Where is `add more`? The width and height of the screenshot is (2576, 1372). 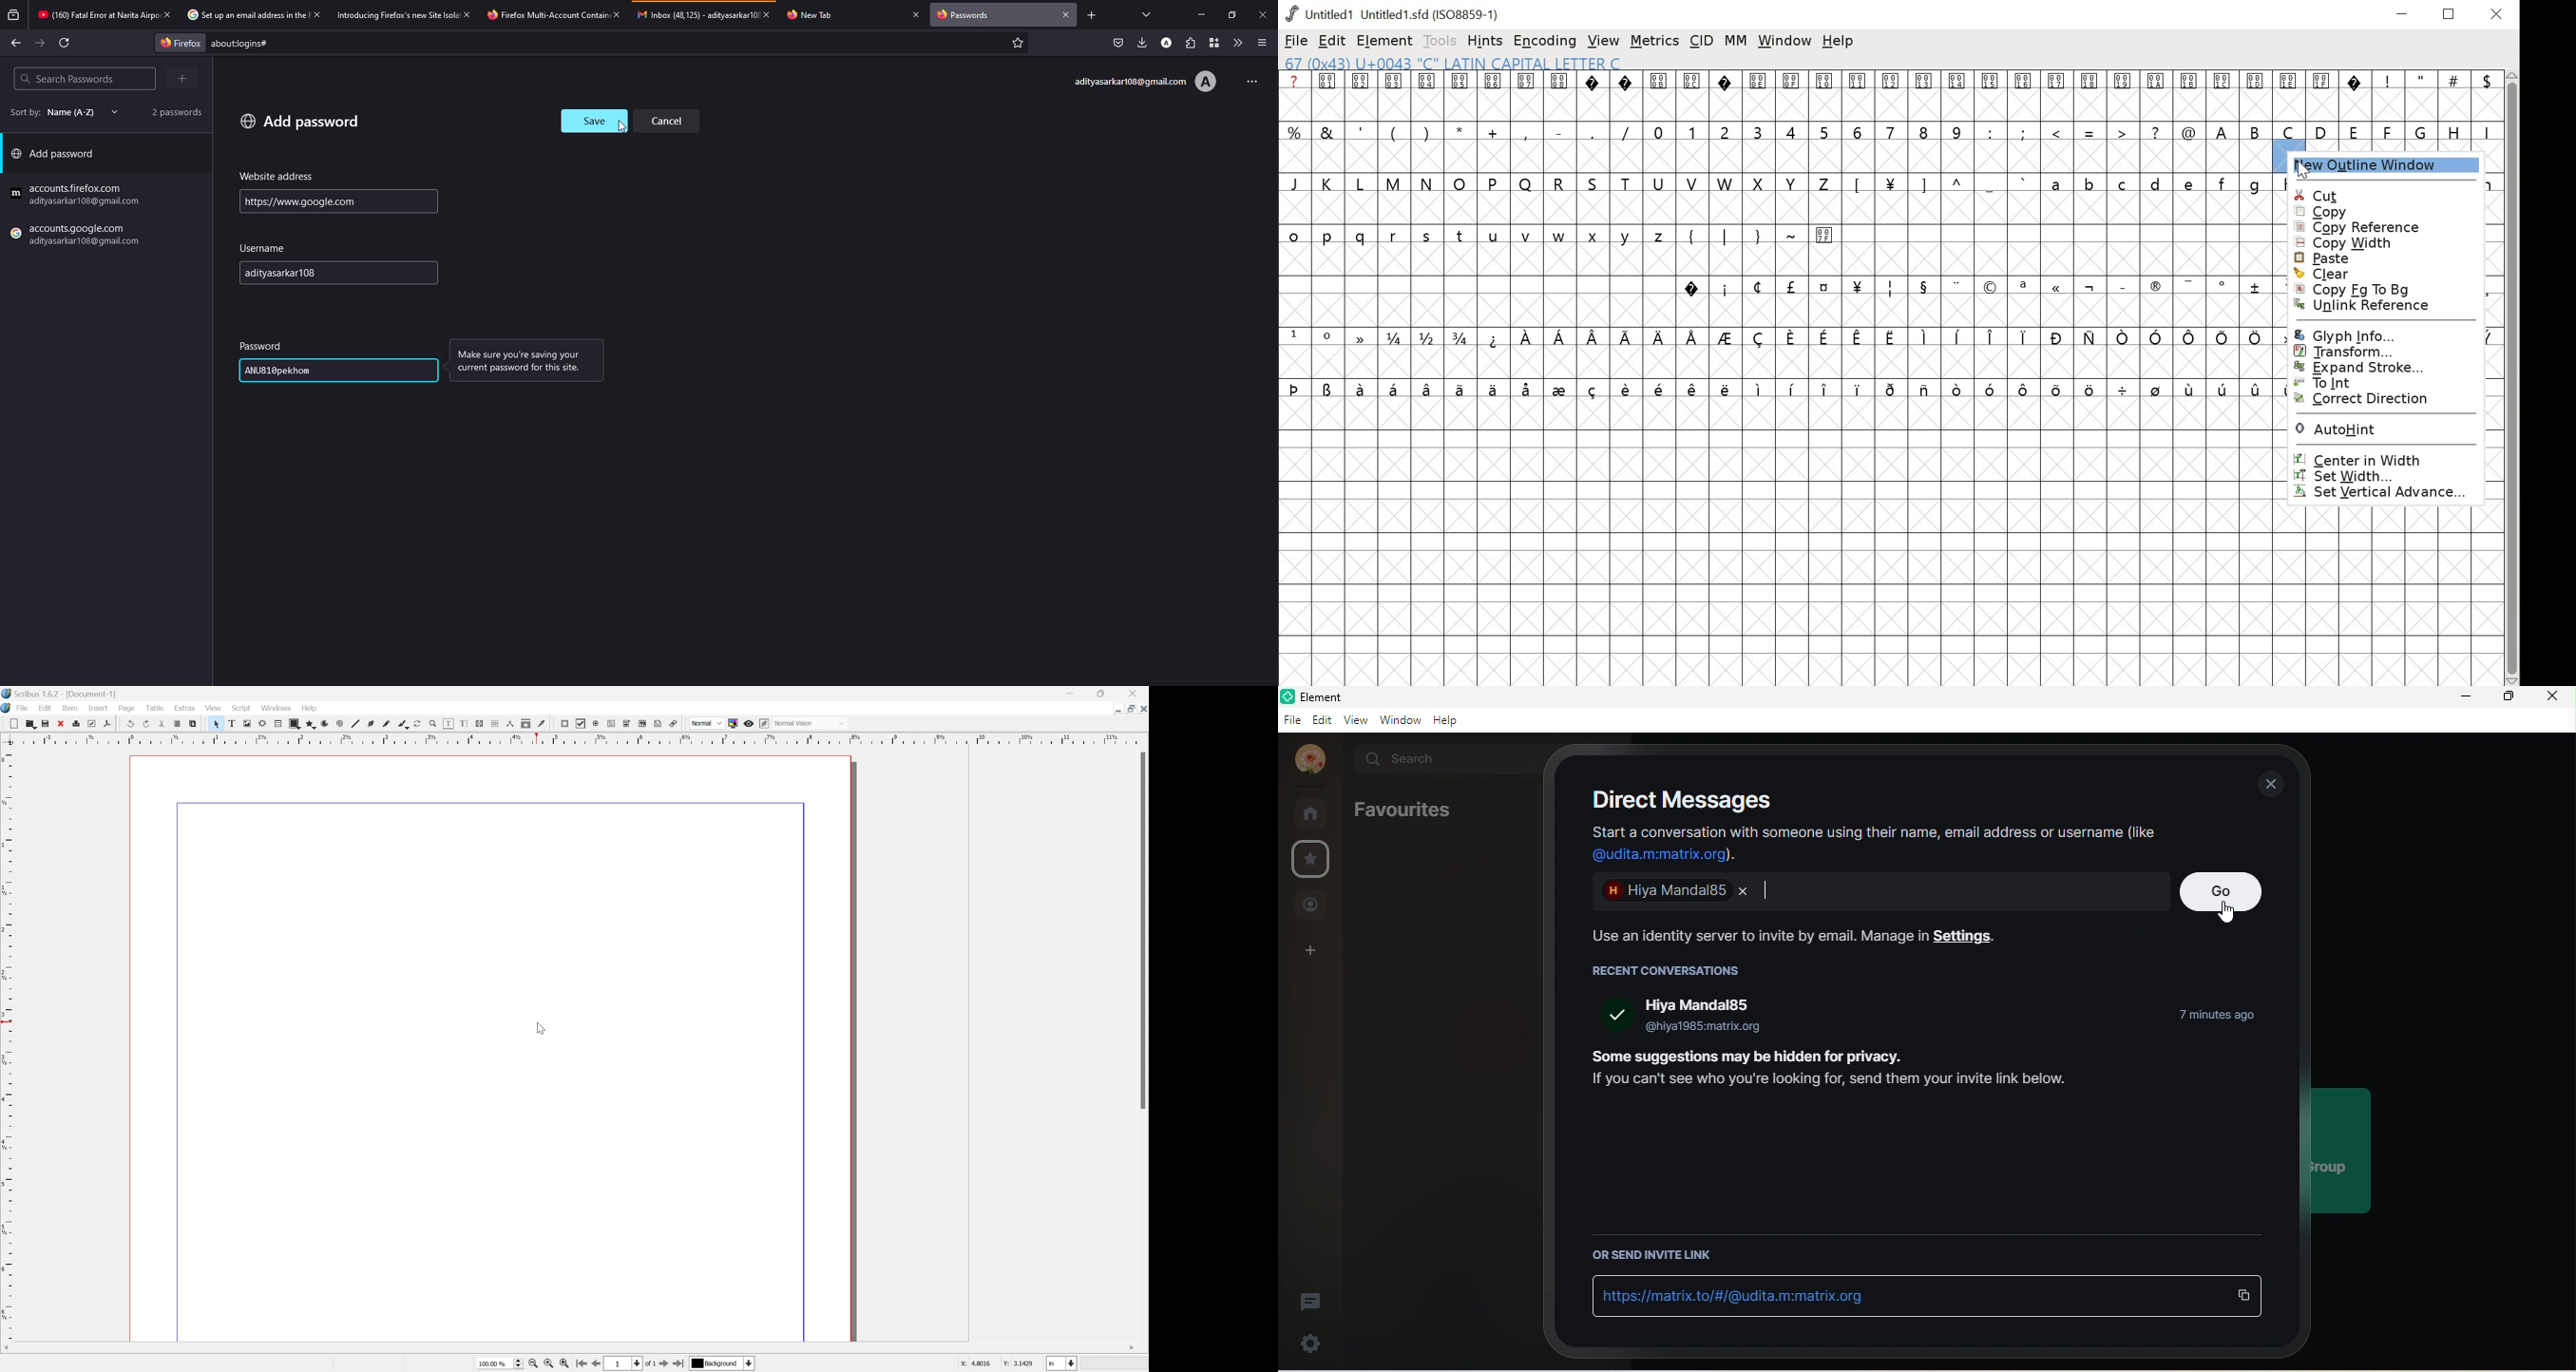
add more is located at coordinates (184, 78).